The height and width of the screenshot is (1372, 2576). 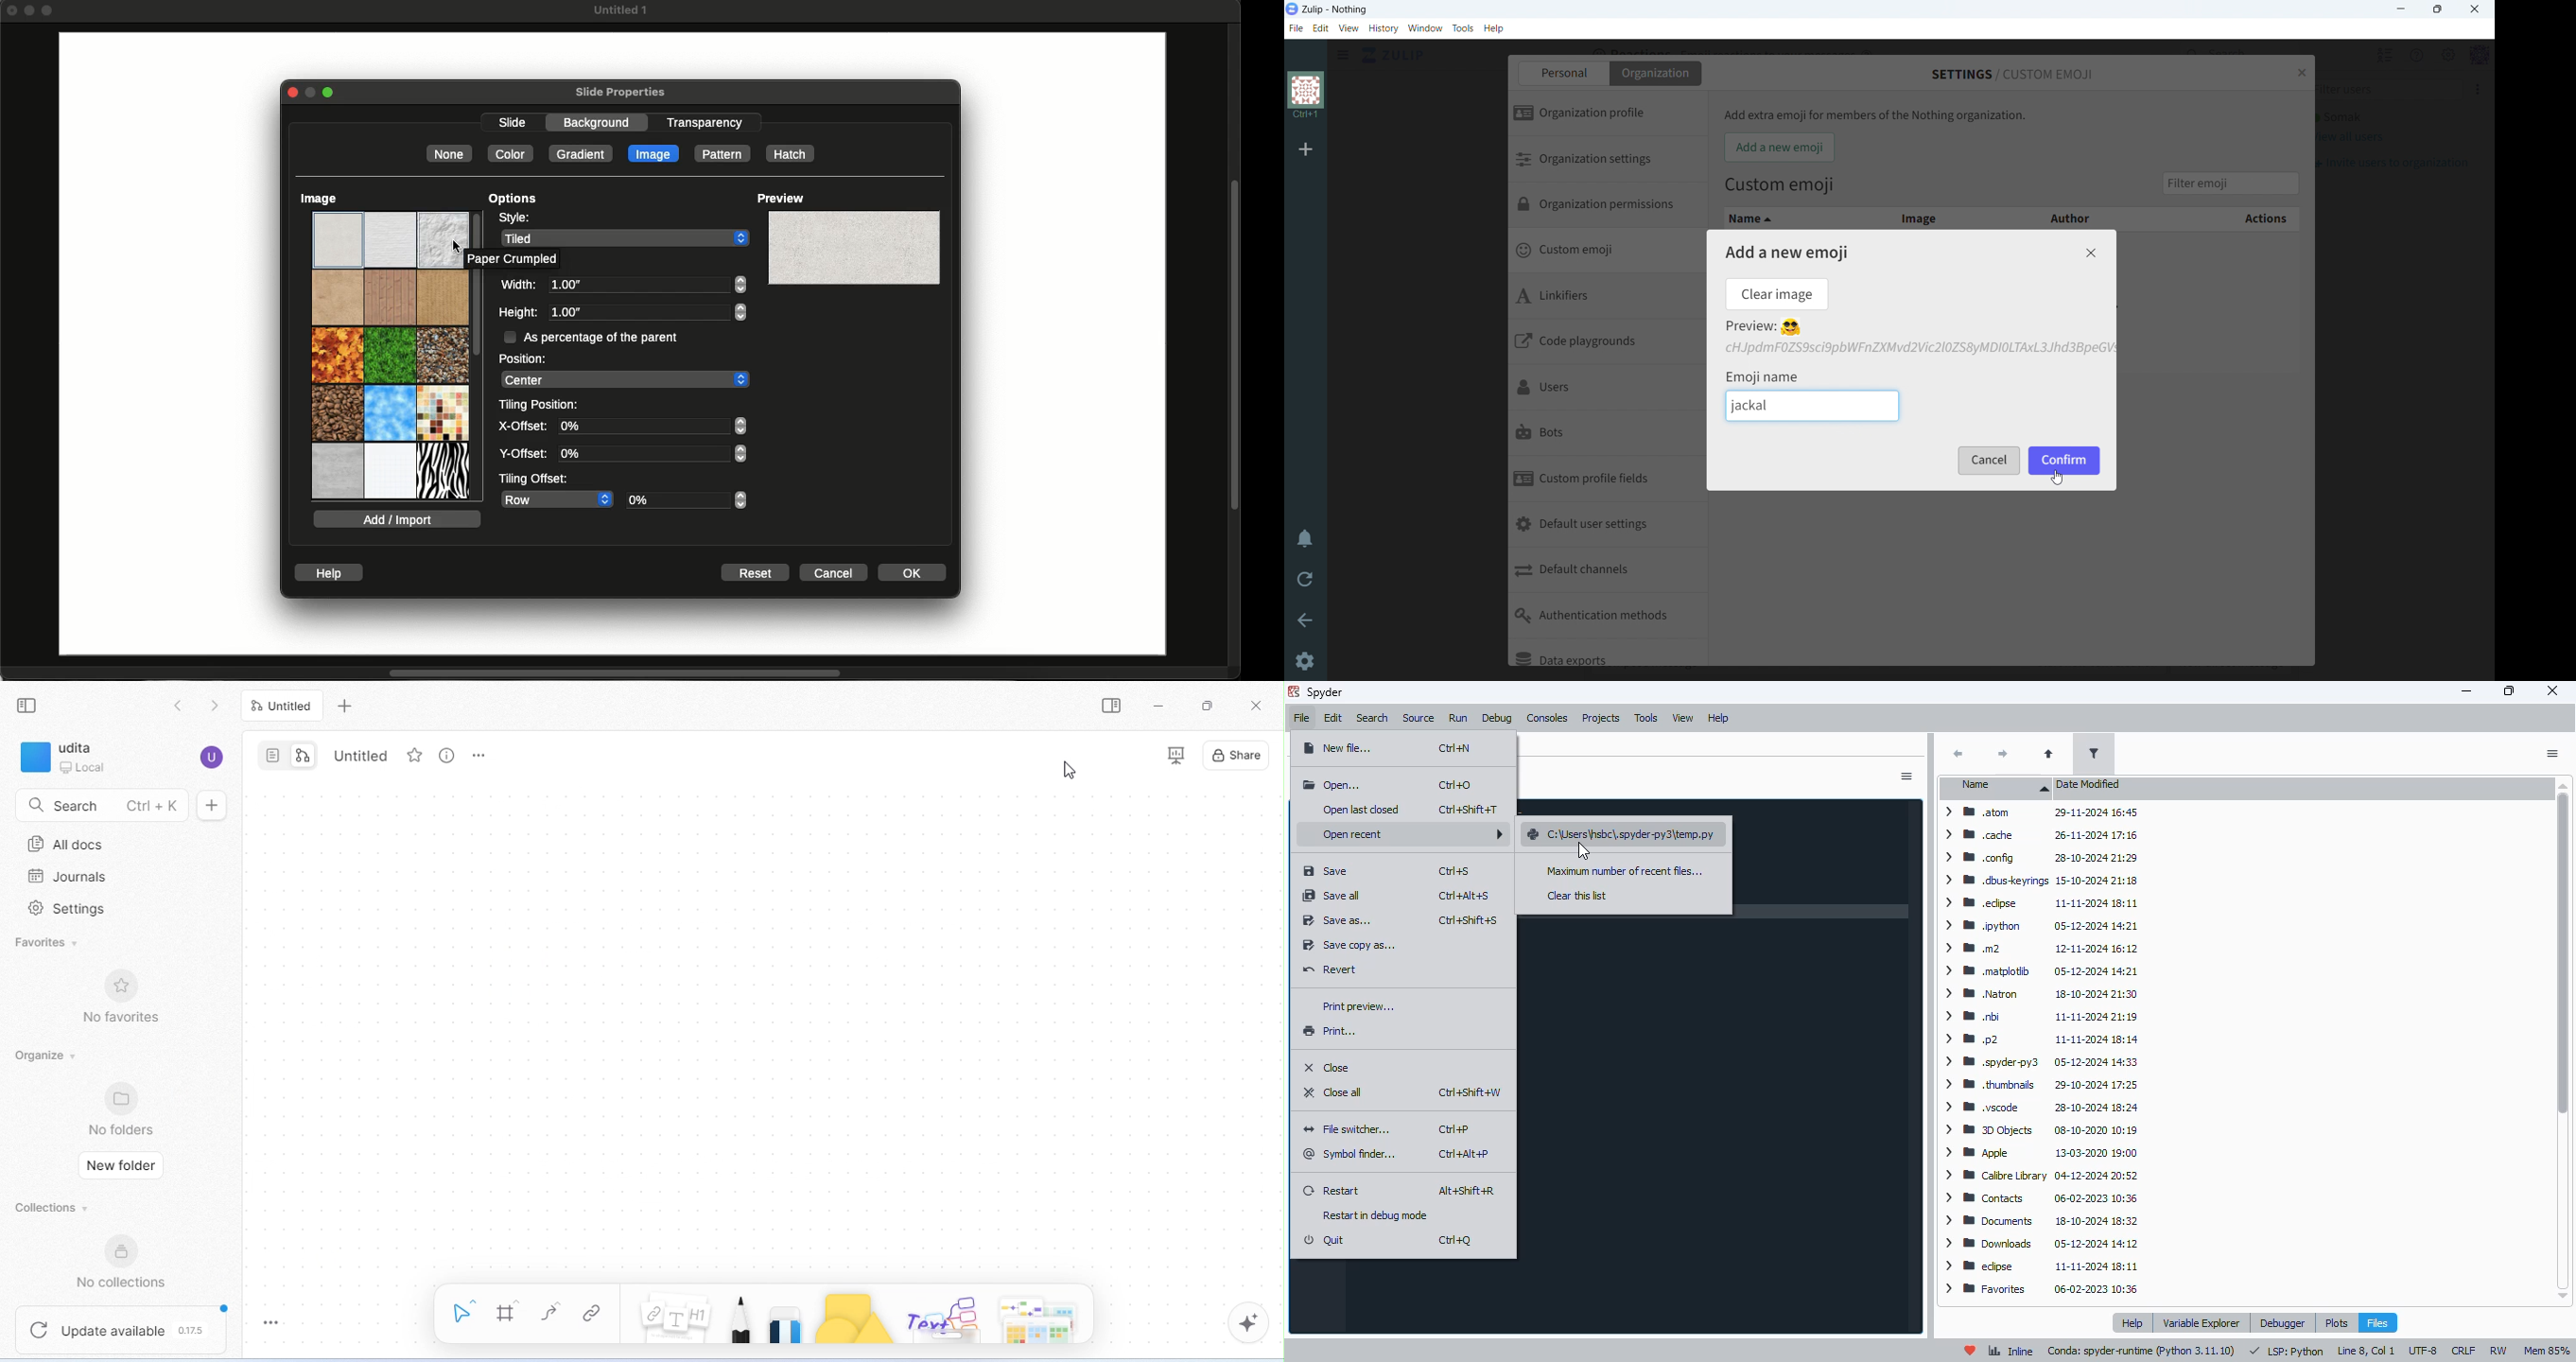 What do you see at coordinates (1349, 946) in the screenshot?
I see `save copy as` at bounding box center [1349, 946].